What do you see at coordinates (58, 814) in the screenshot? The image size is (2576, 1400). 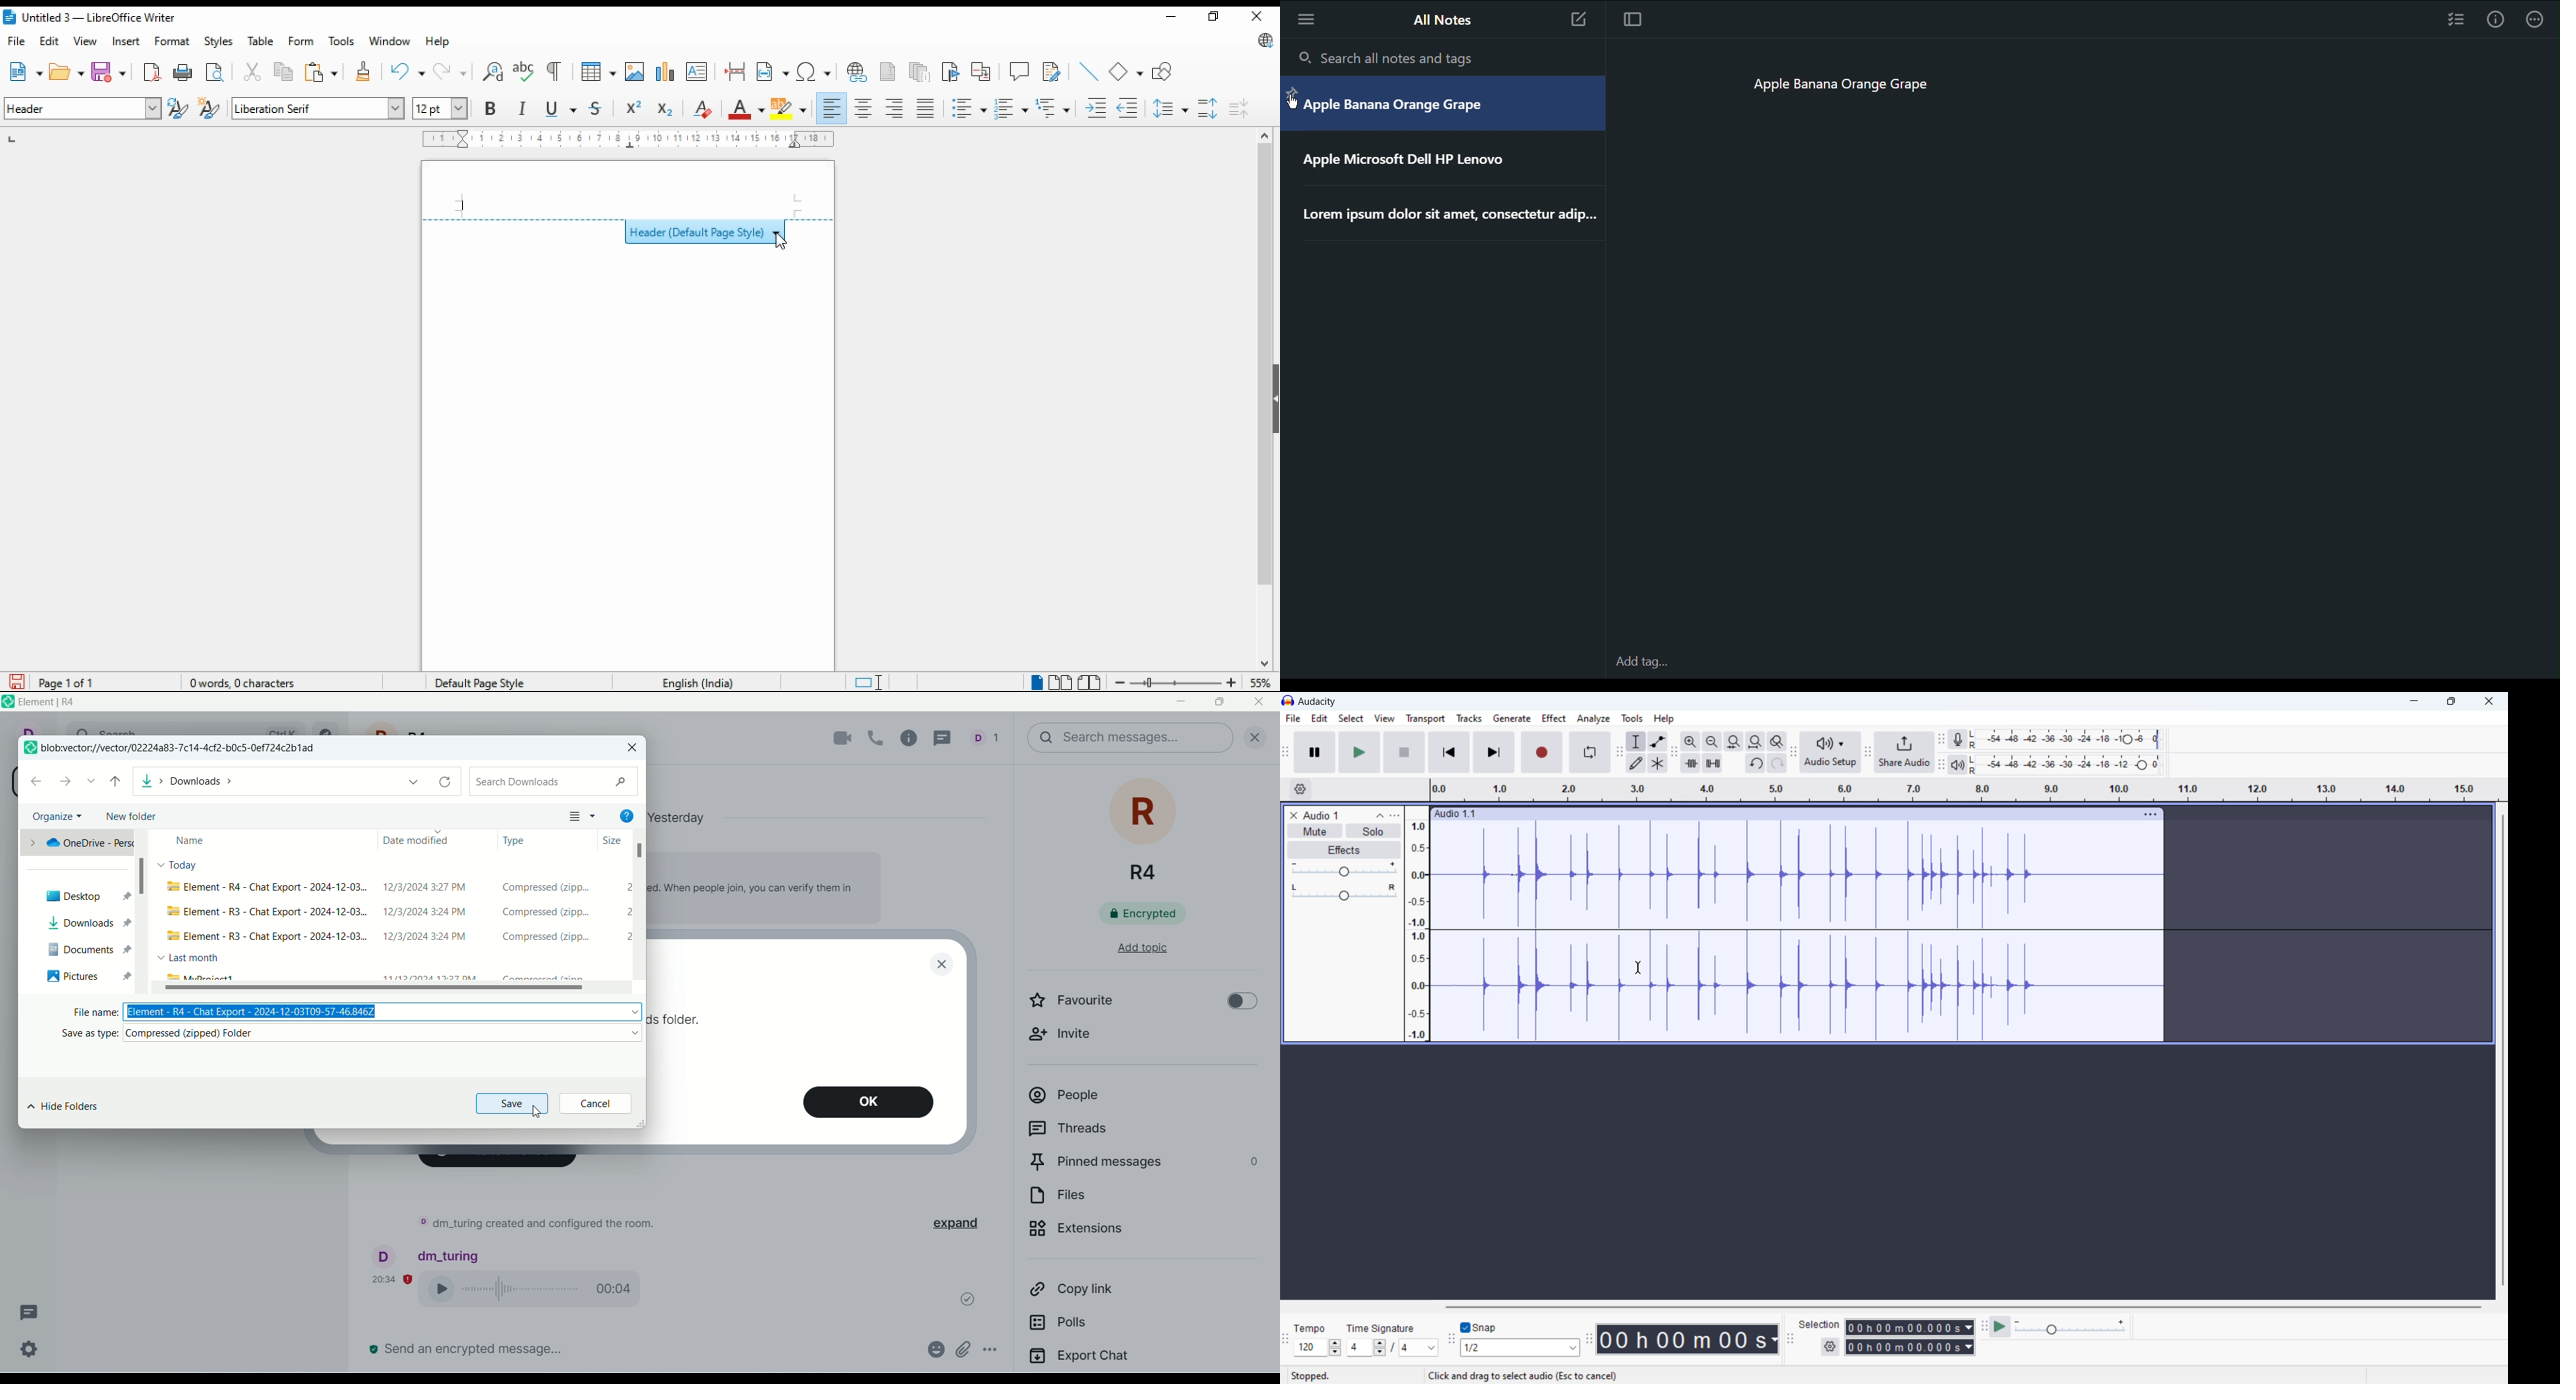 I see `organize` at bounding box center [58, 814].